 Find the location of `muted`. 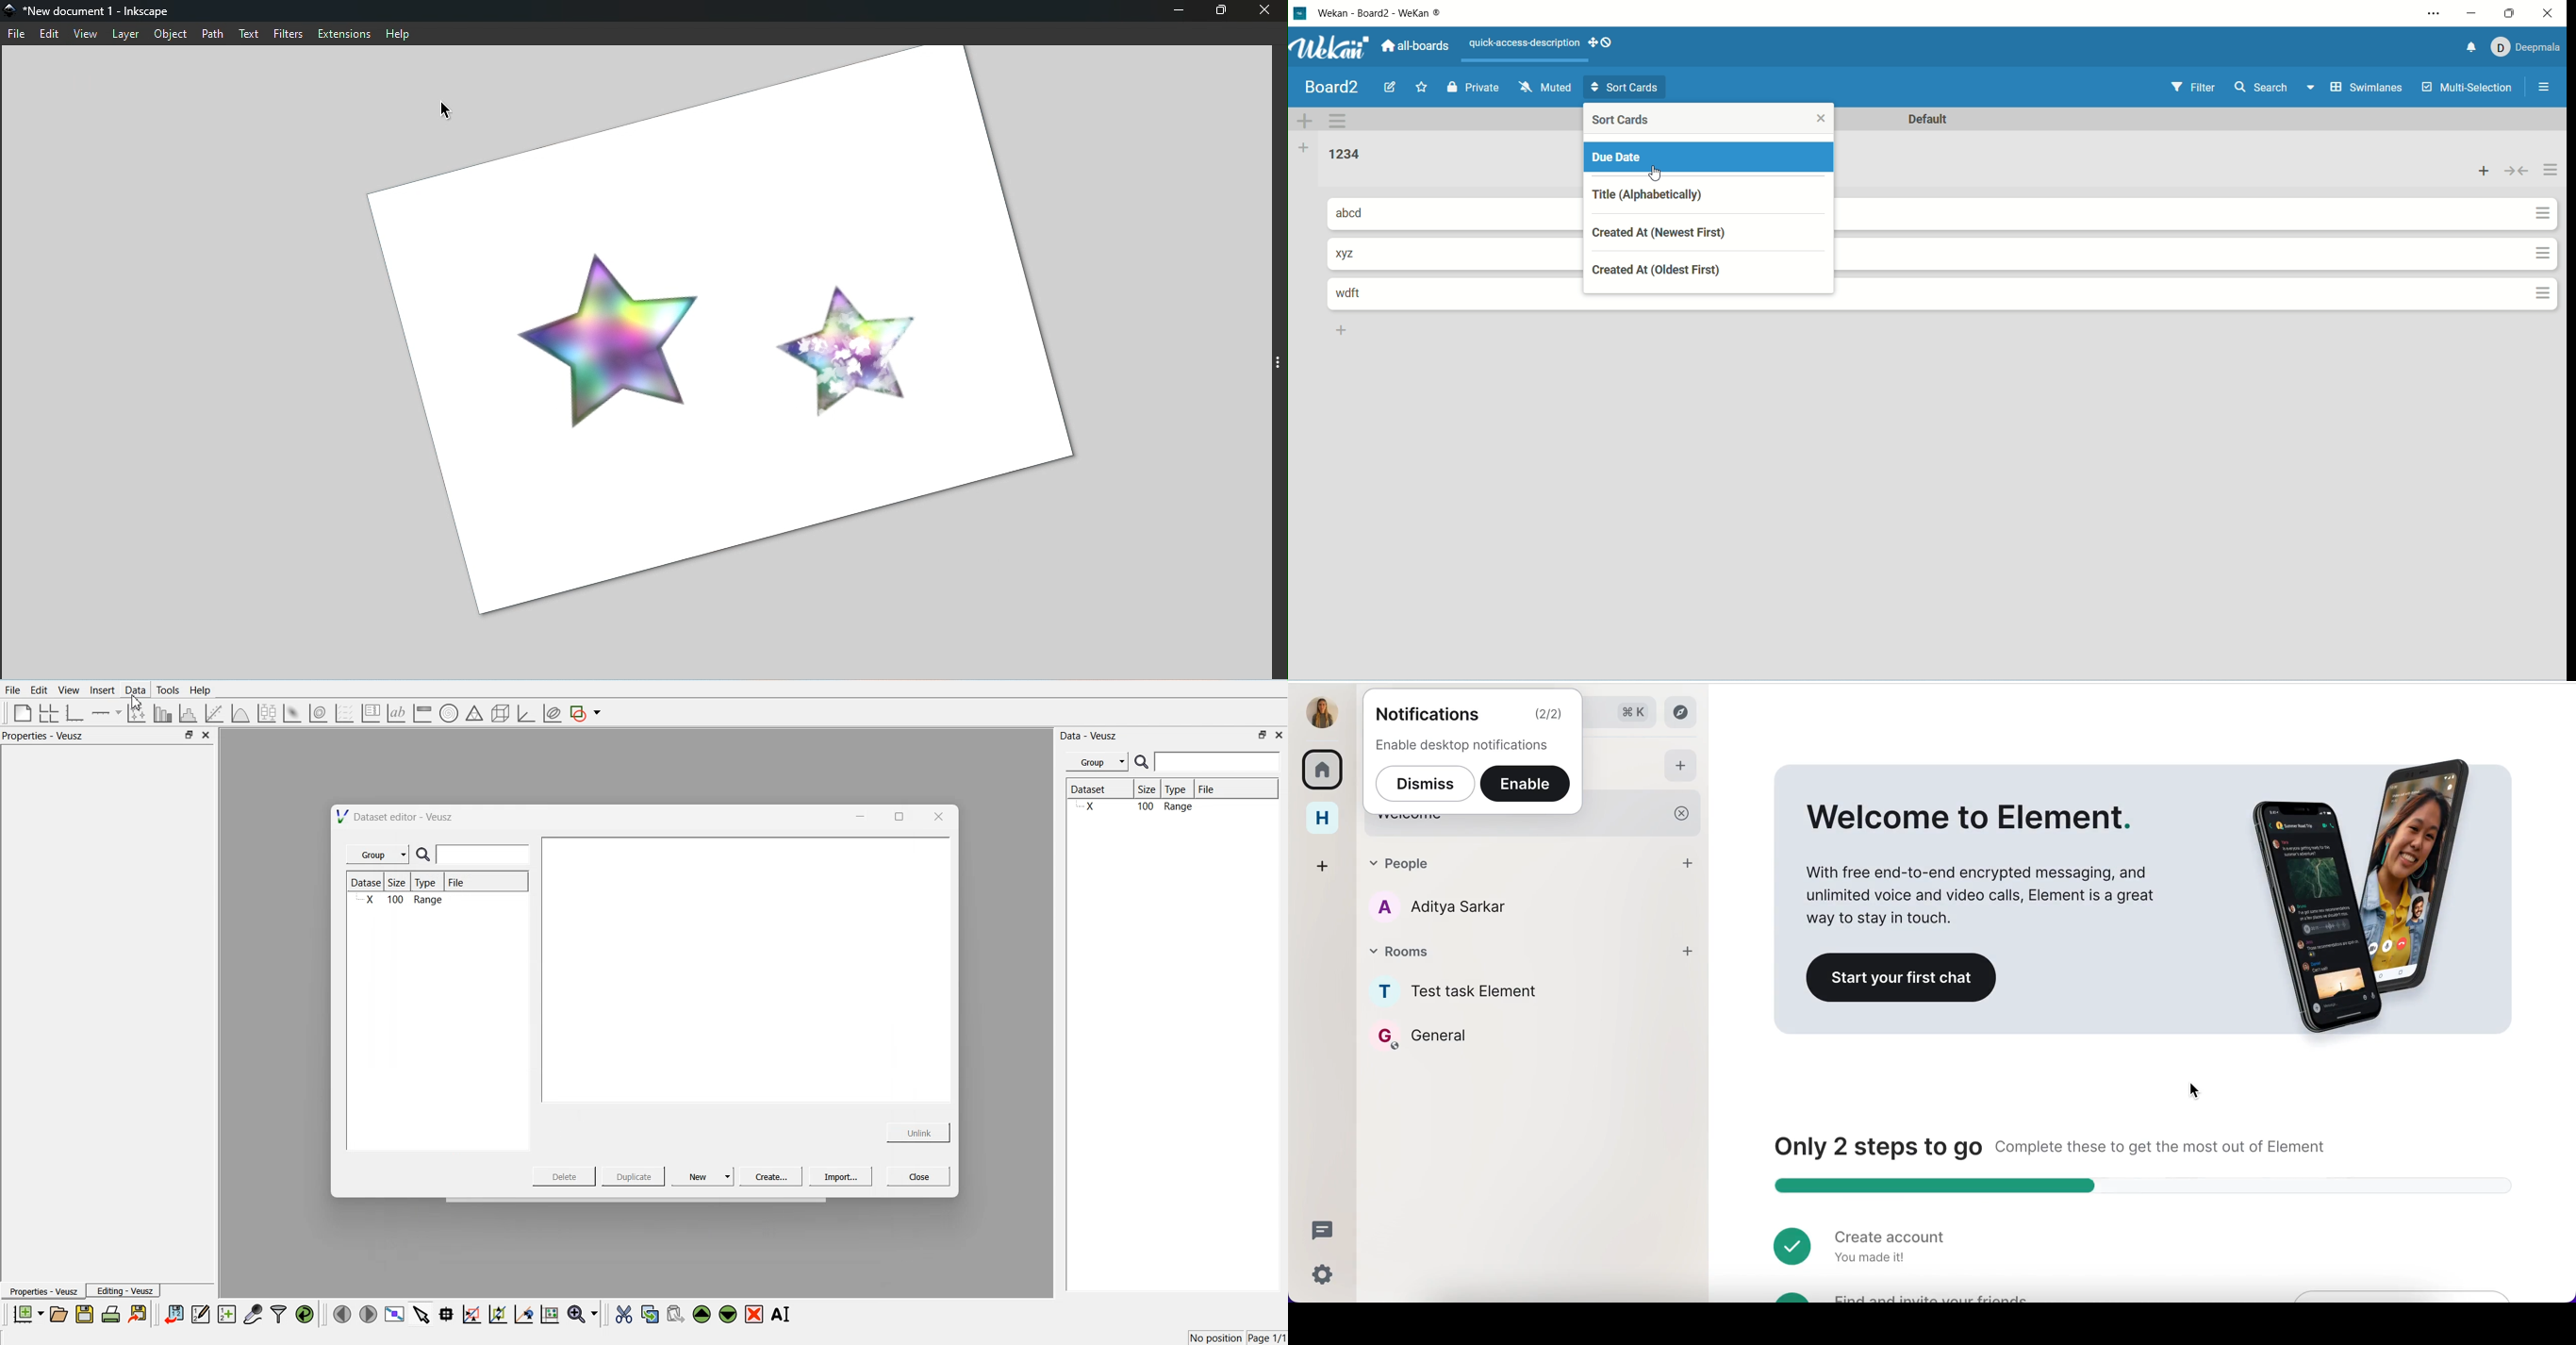

muted is located at coordinates (1546, 88).